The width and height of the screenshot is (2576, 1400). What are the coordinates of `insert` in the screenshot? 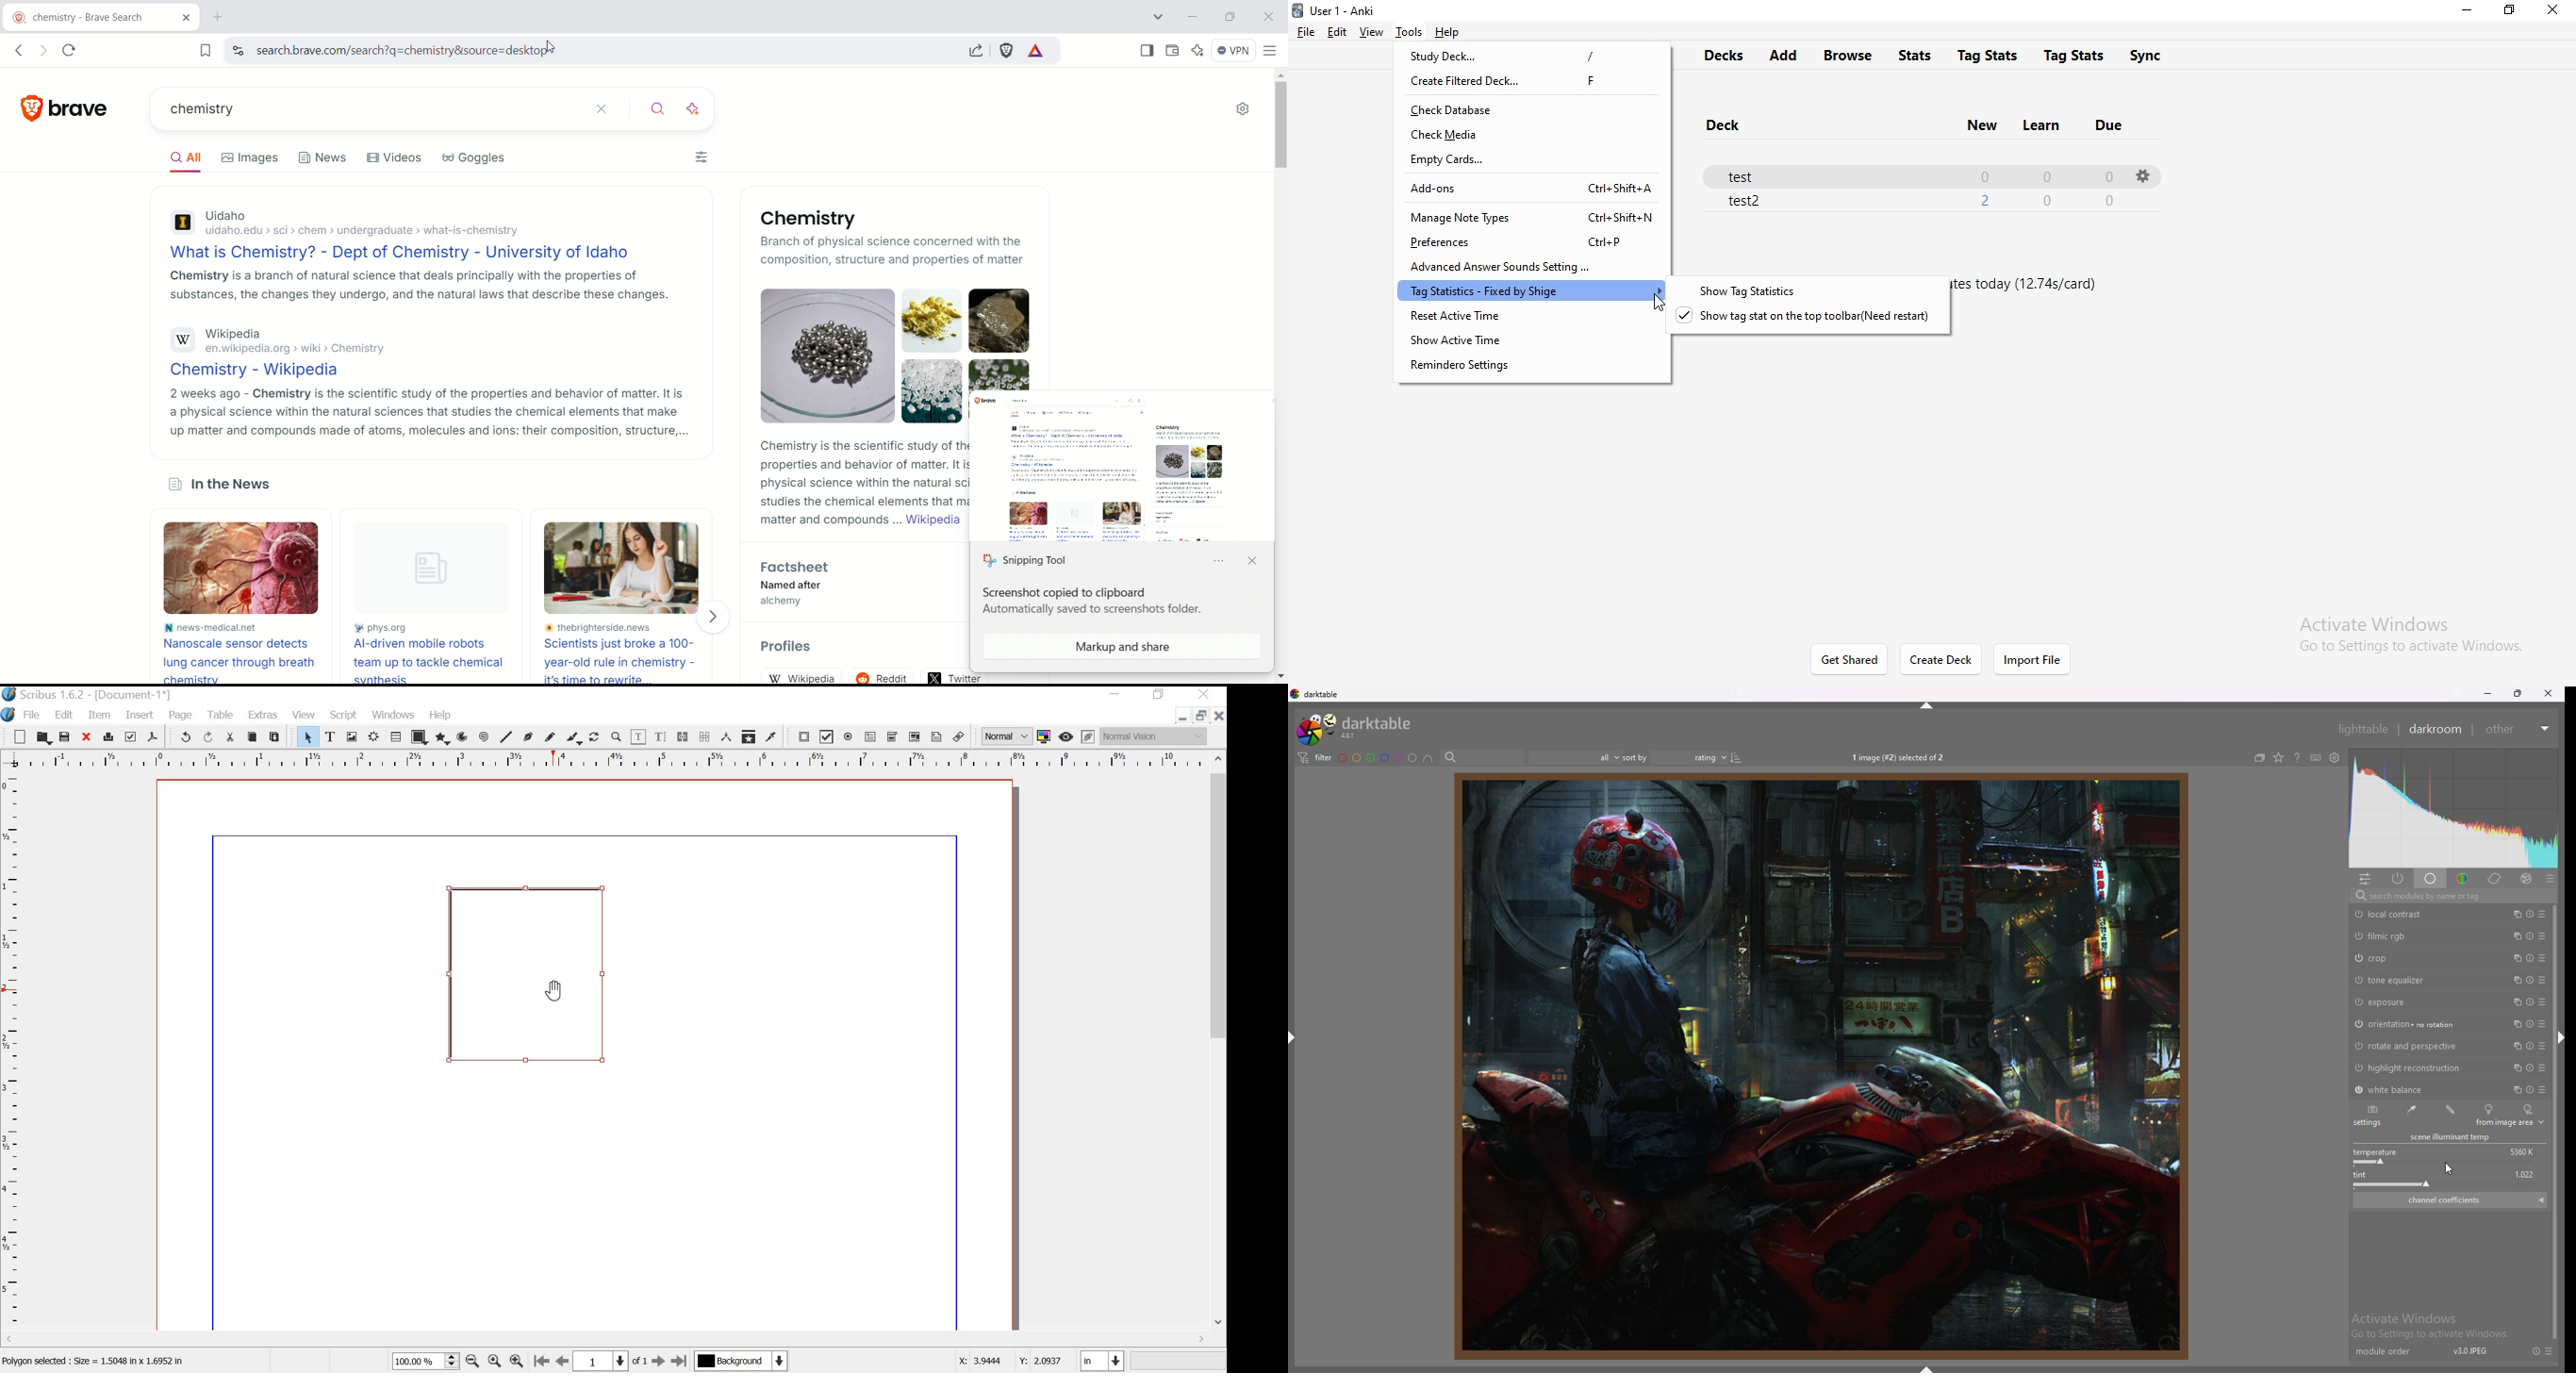 It's located at (140, 715).